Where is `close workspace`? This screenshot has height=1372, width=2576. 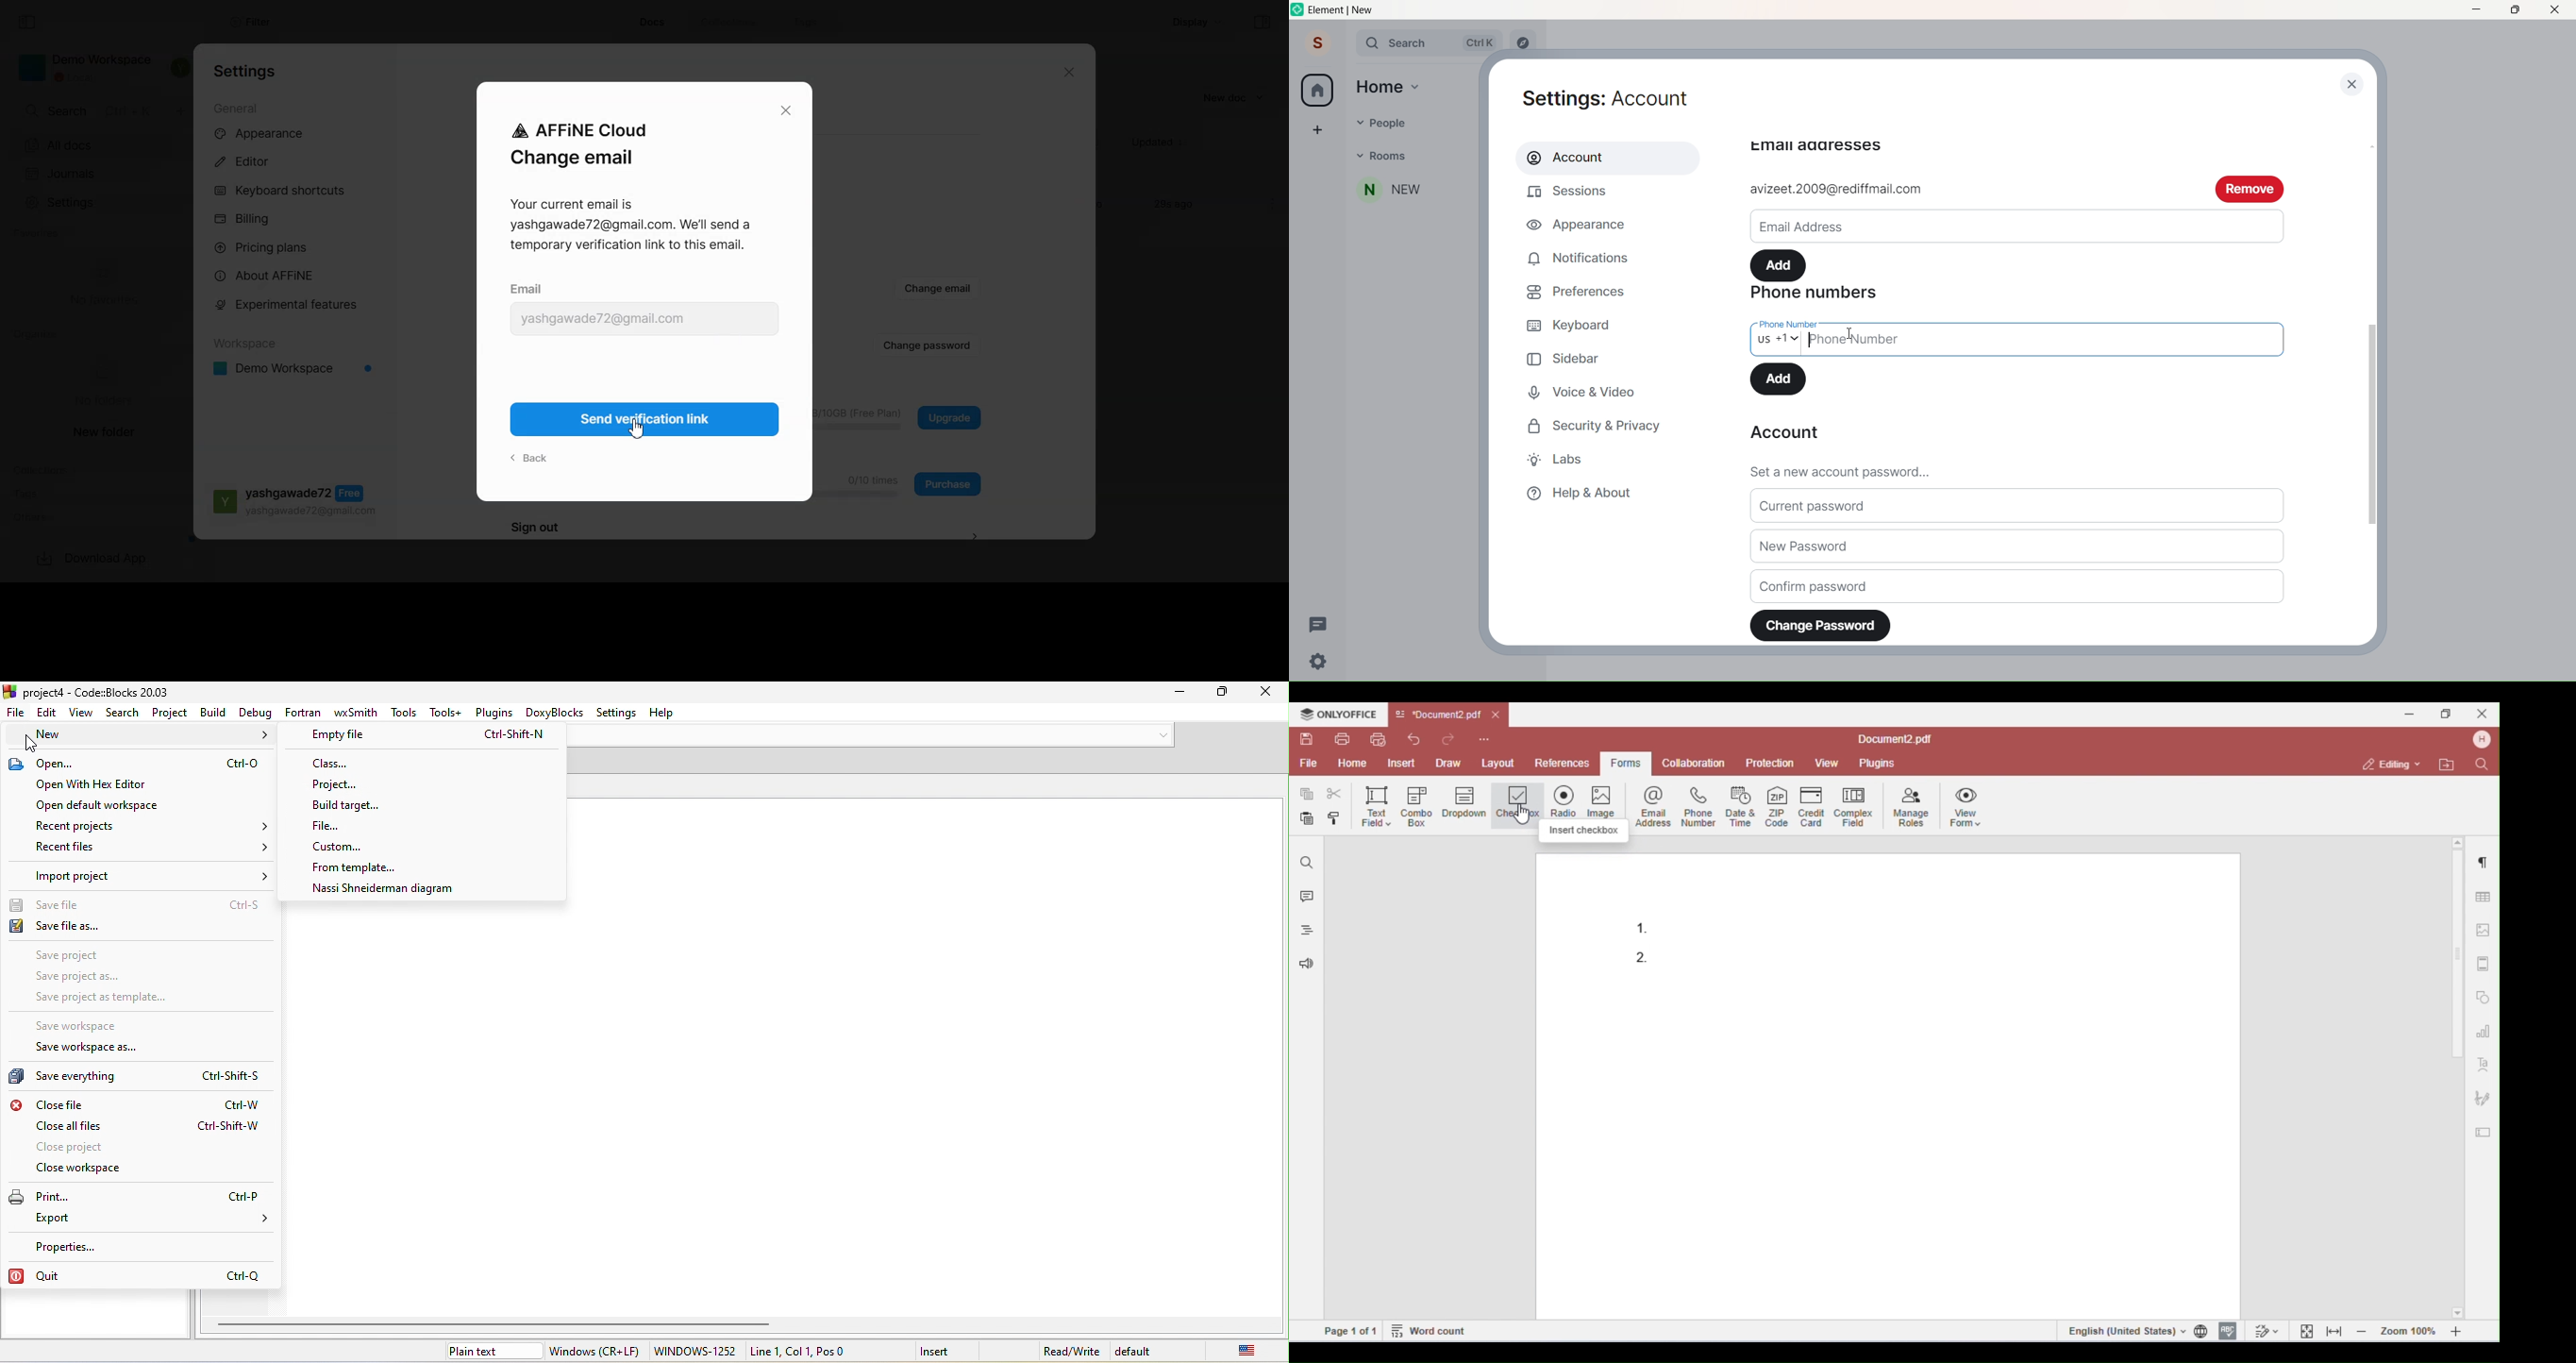
close workspace is located at coordinates (105, 1169).